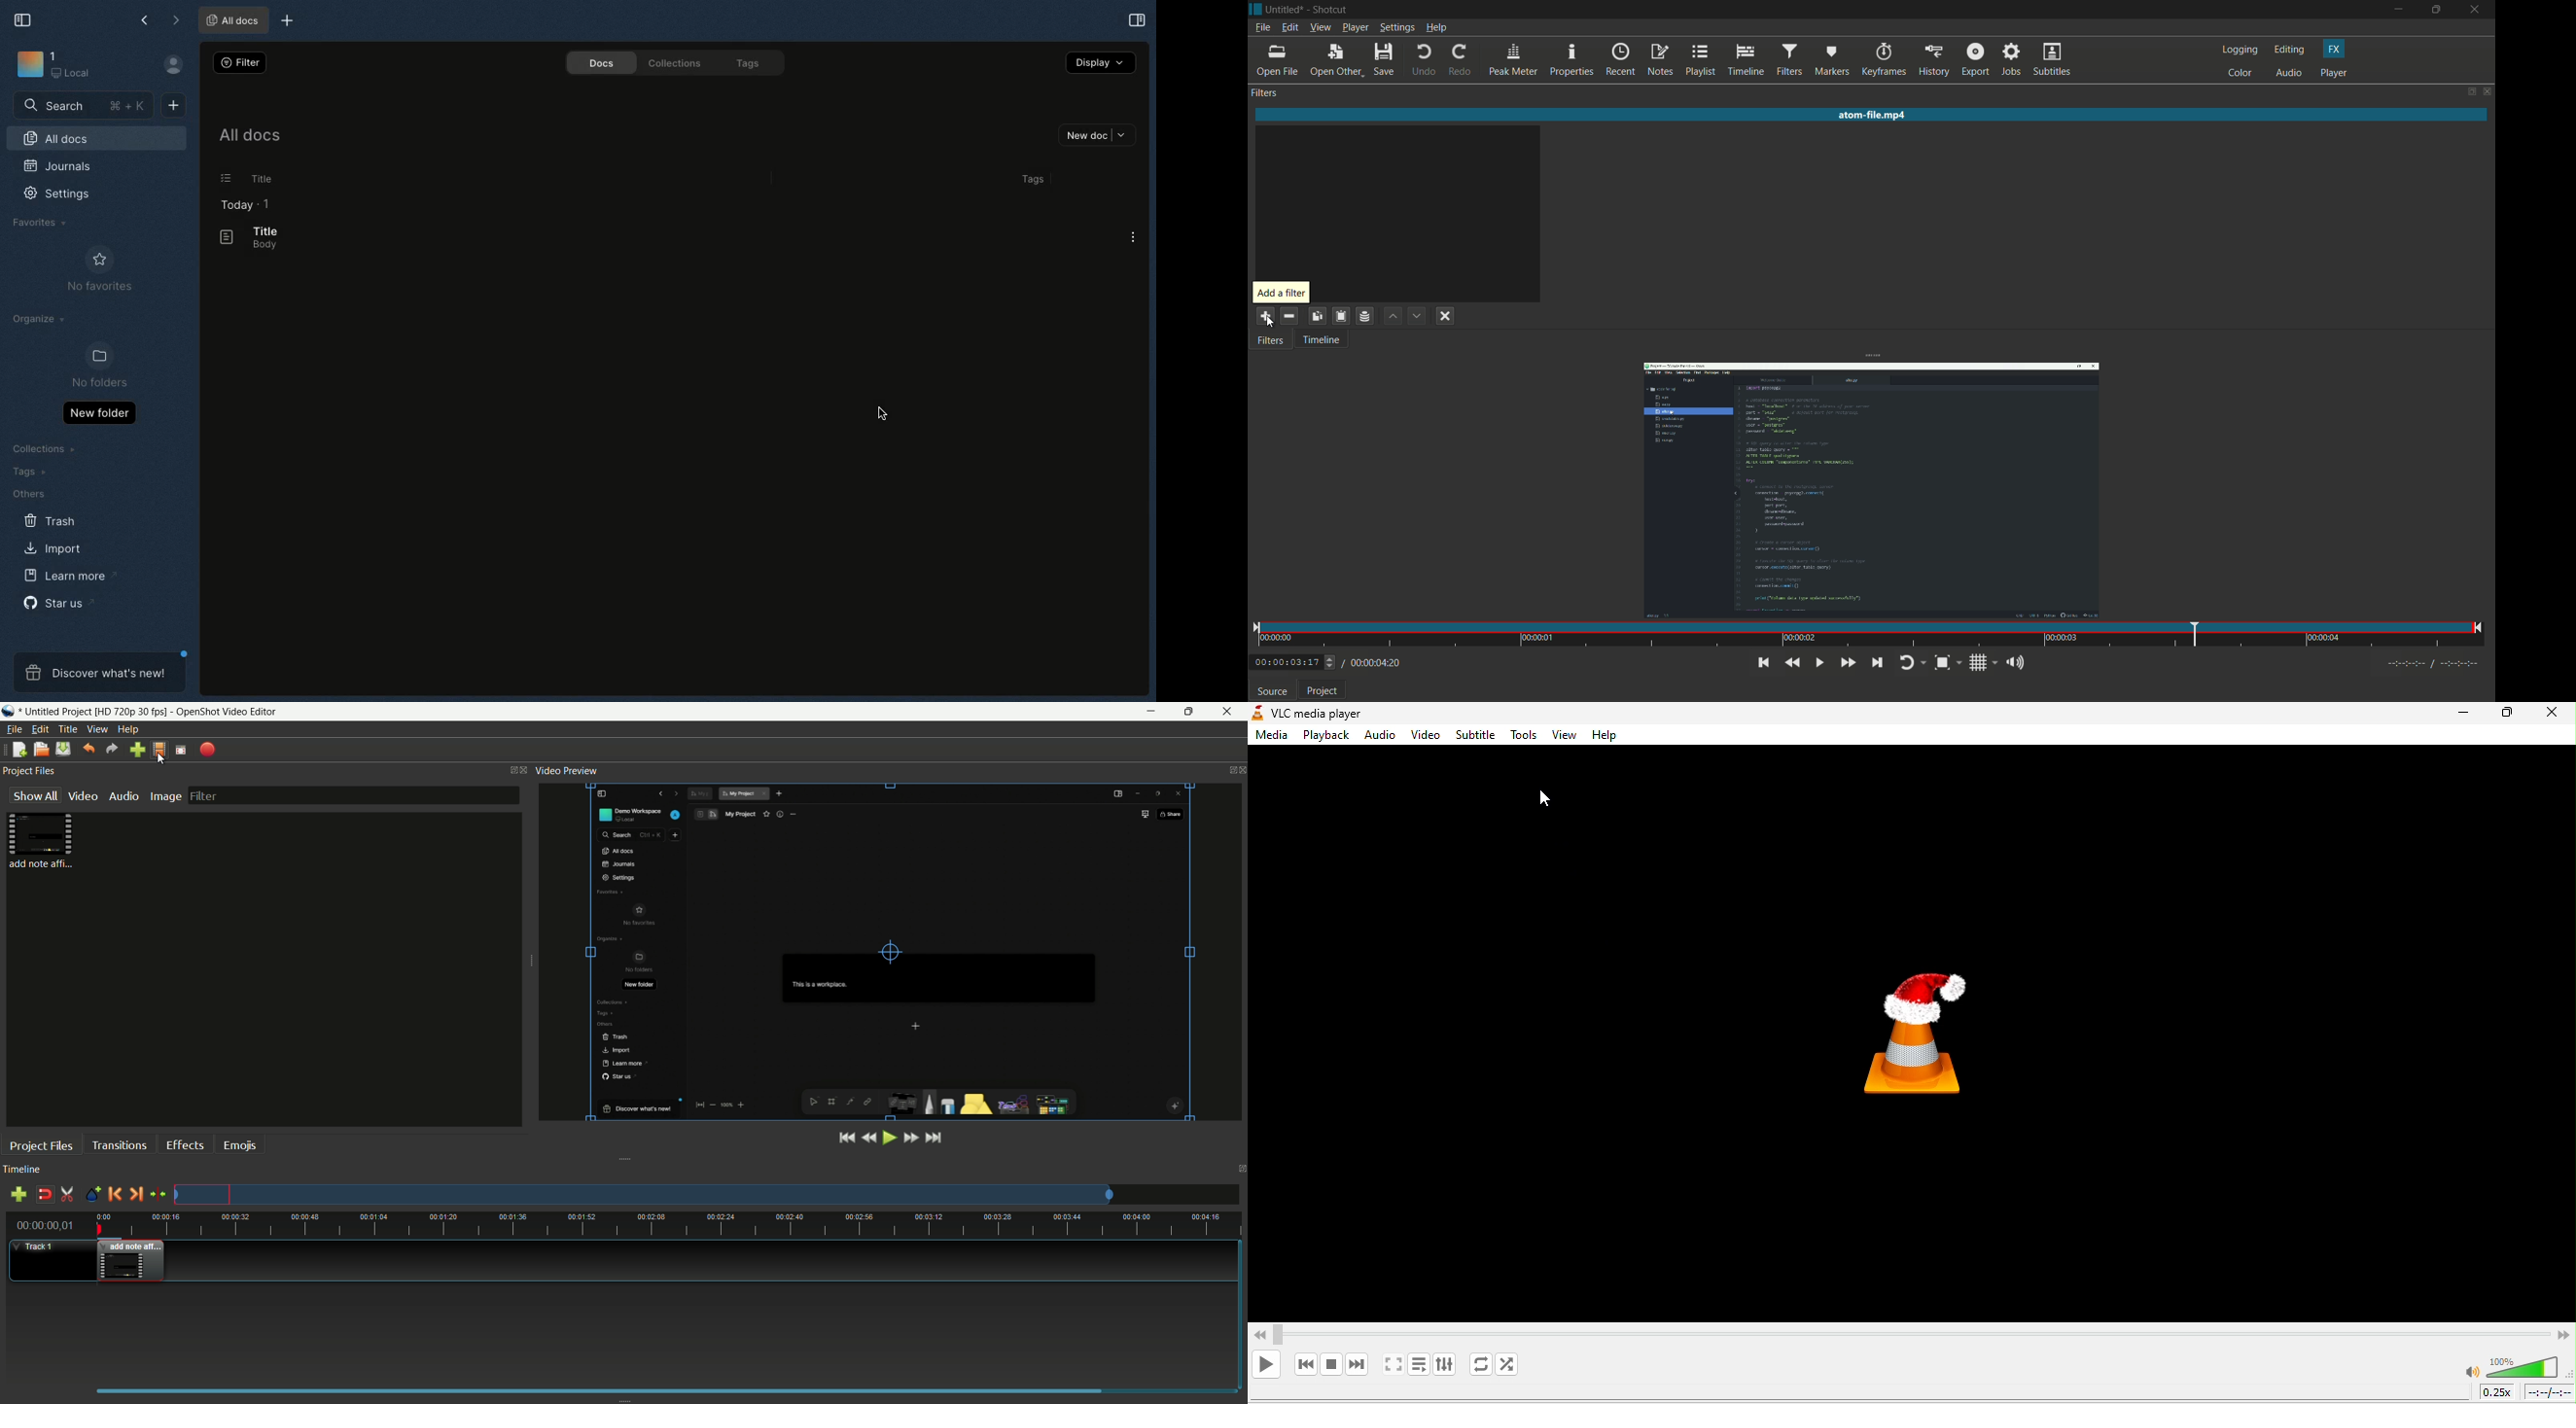 This screenshot has height=1428, width=2576. What do you see at coordinates (2399, 10) in the screenshot?
I see `minimize` at bounding box center [2399, 10].